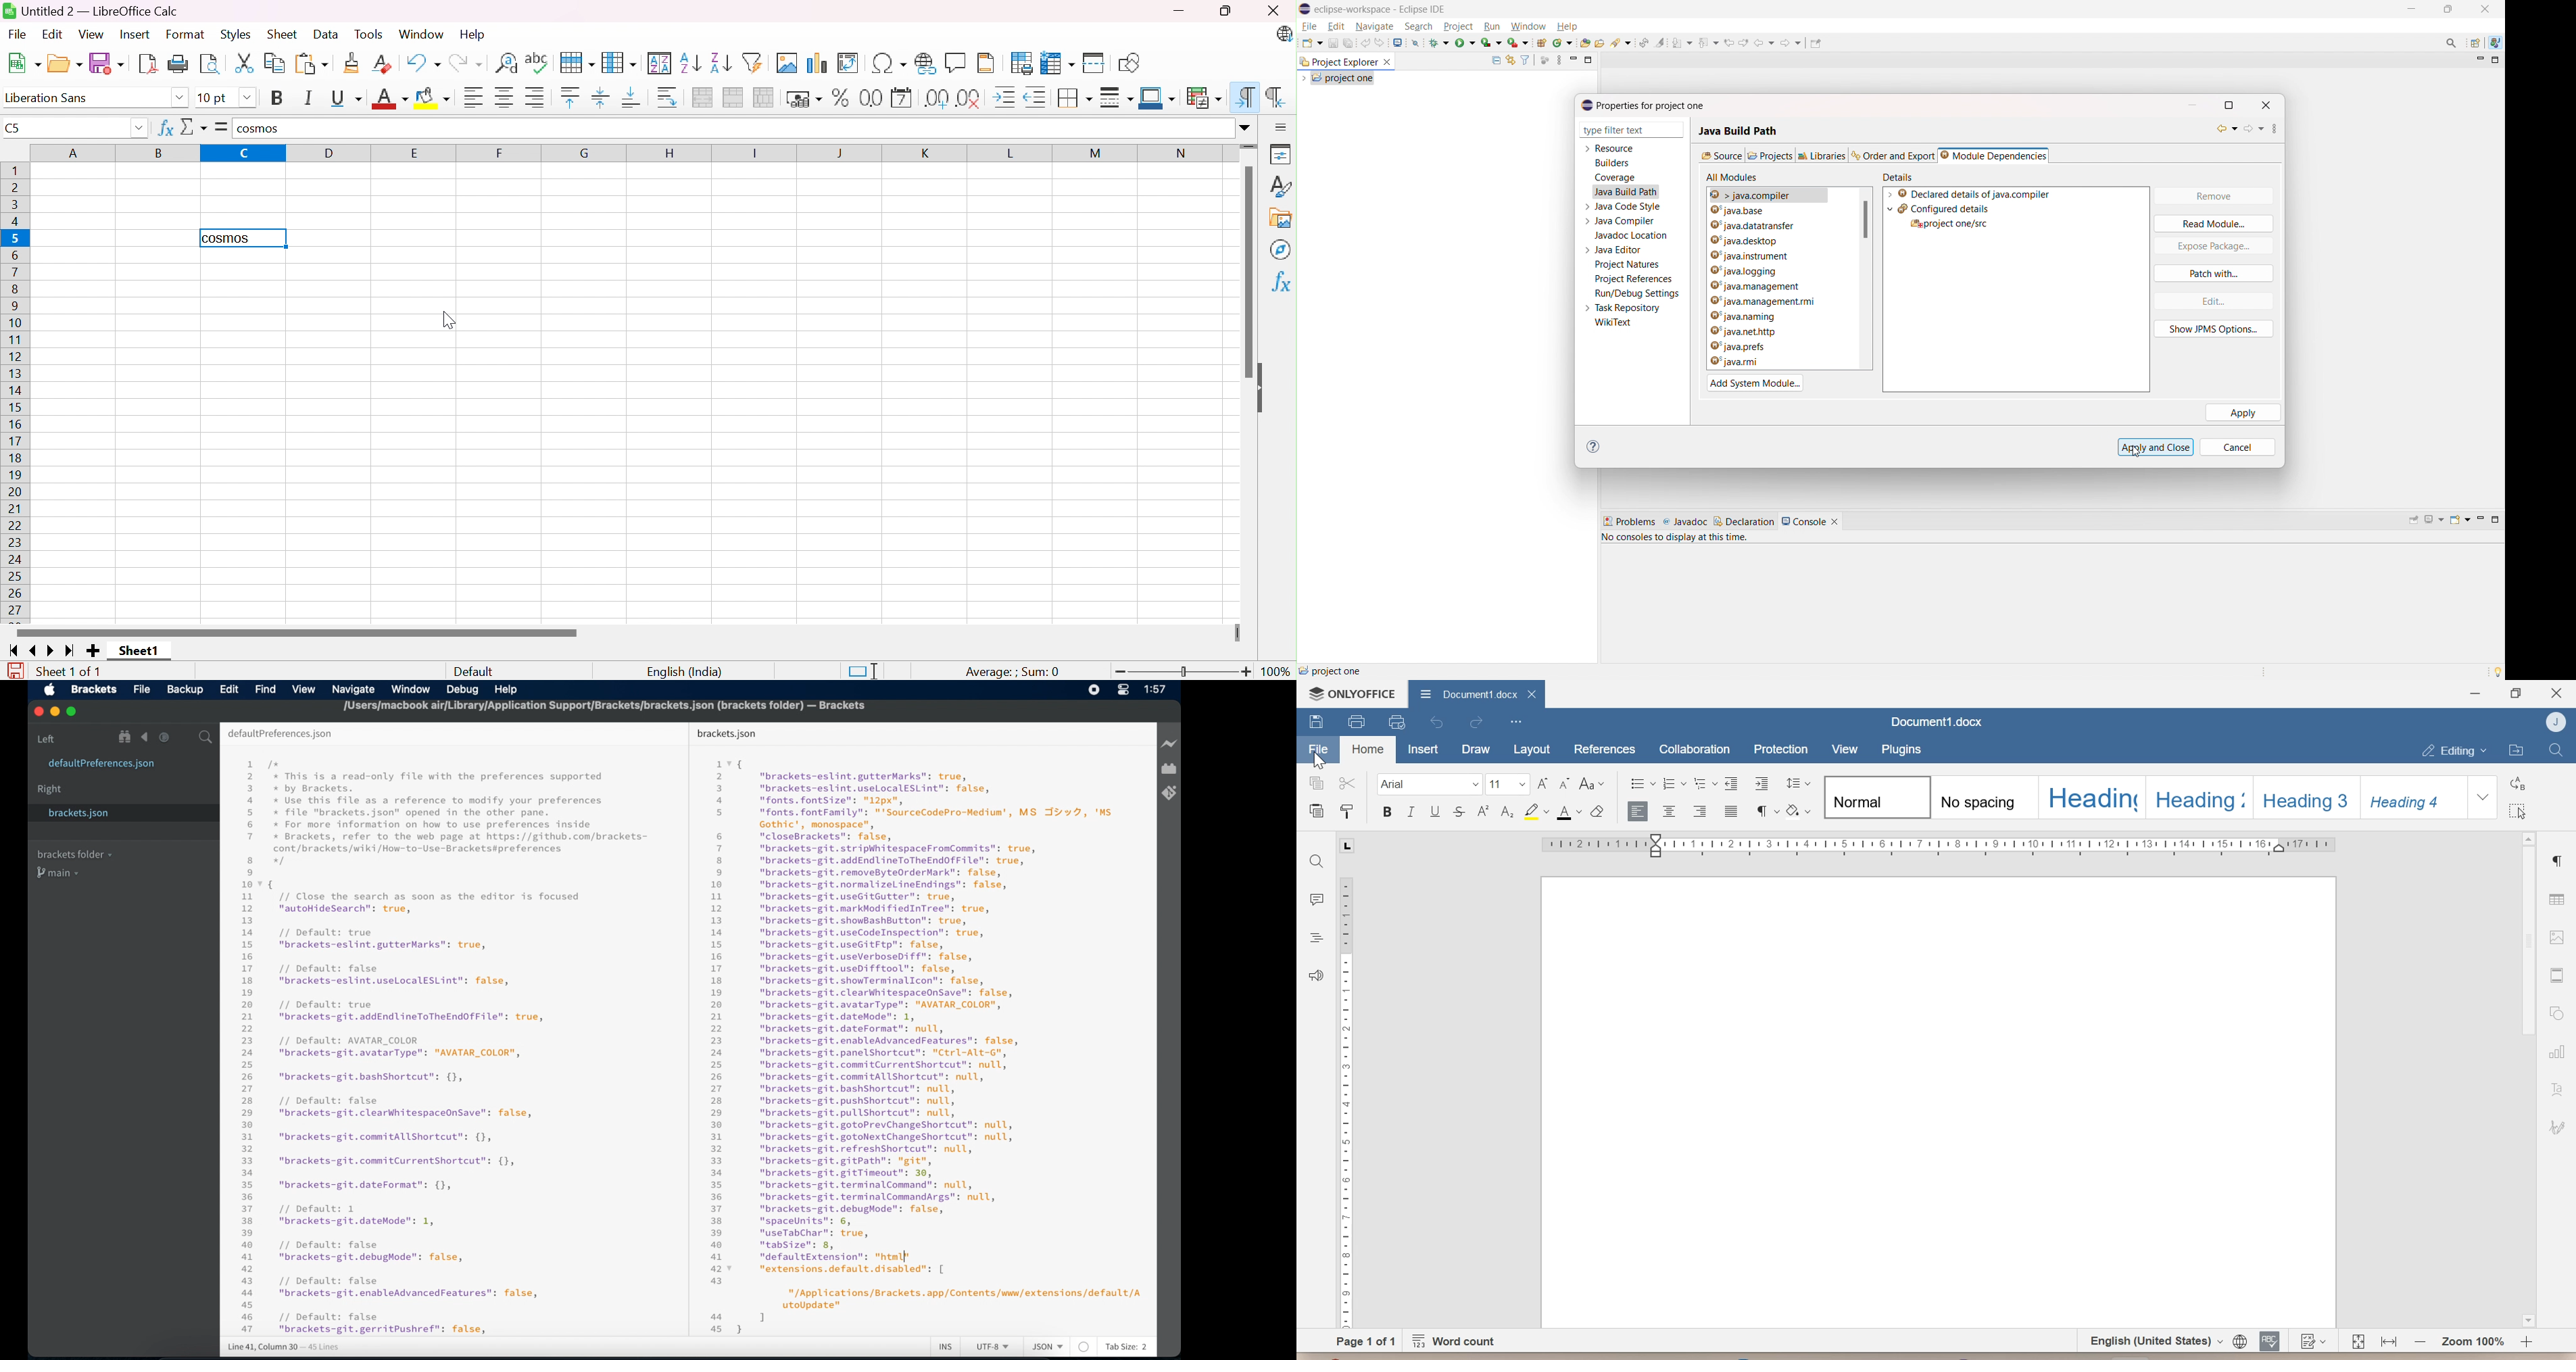 This screenshot has height=1372, width=2576. Describe the element at coordinates (1396, 722) in the screenshot. I see `Quick print` at that location.